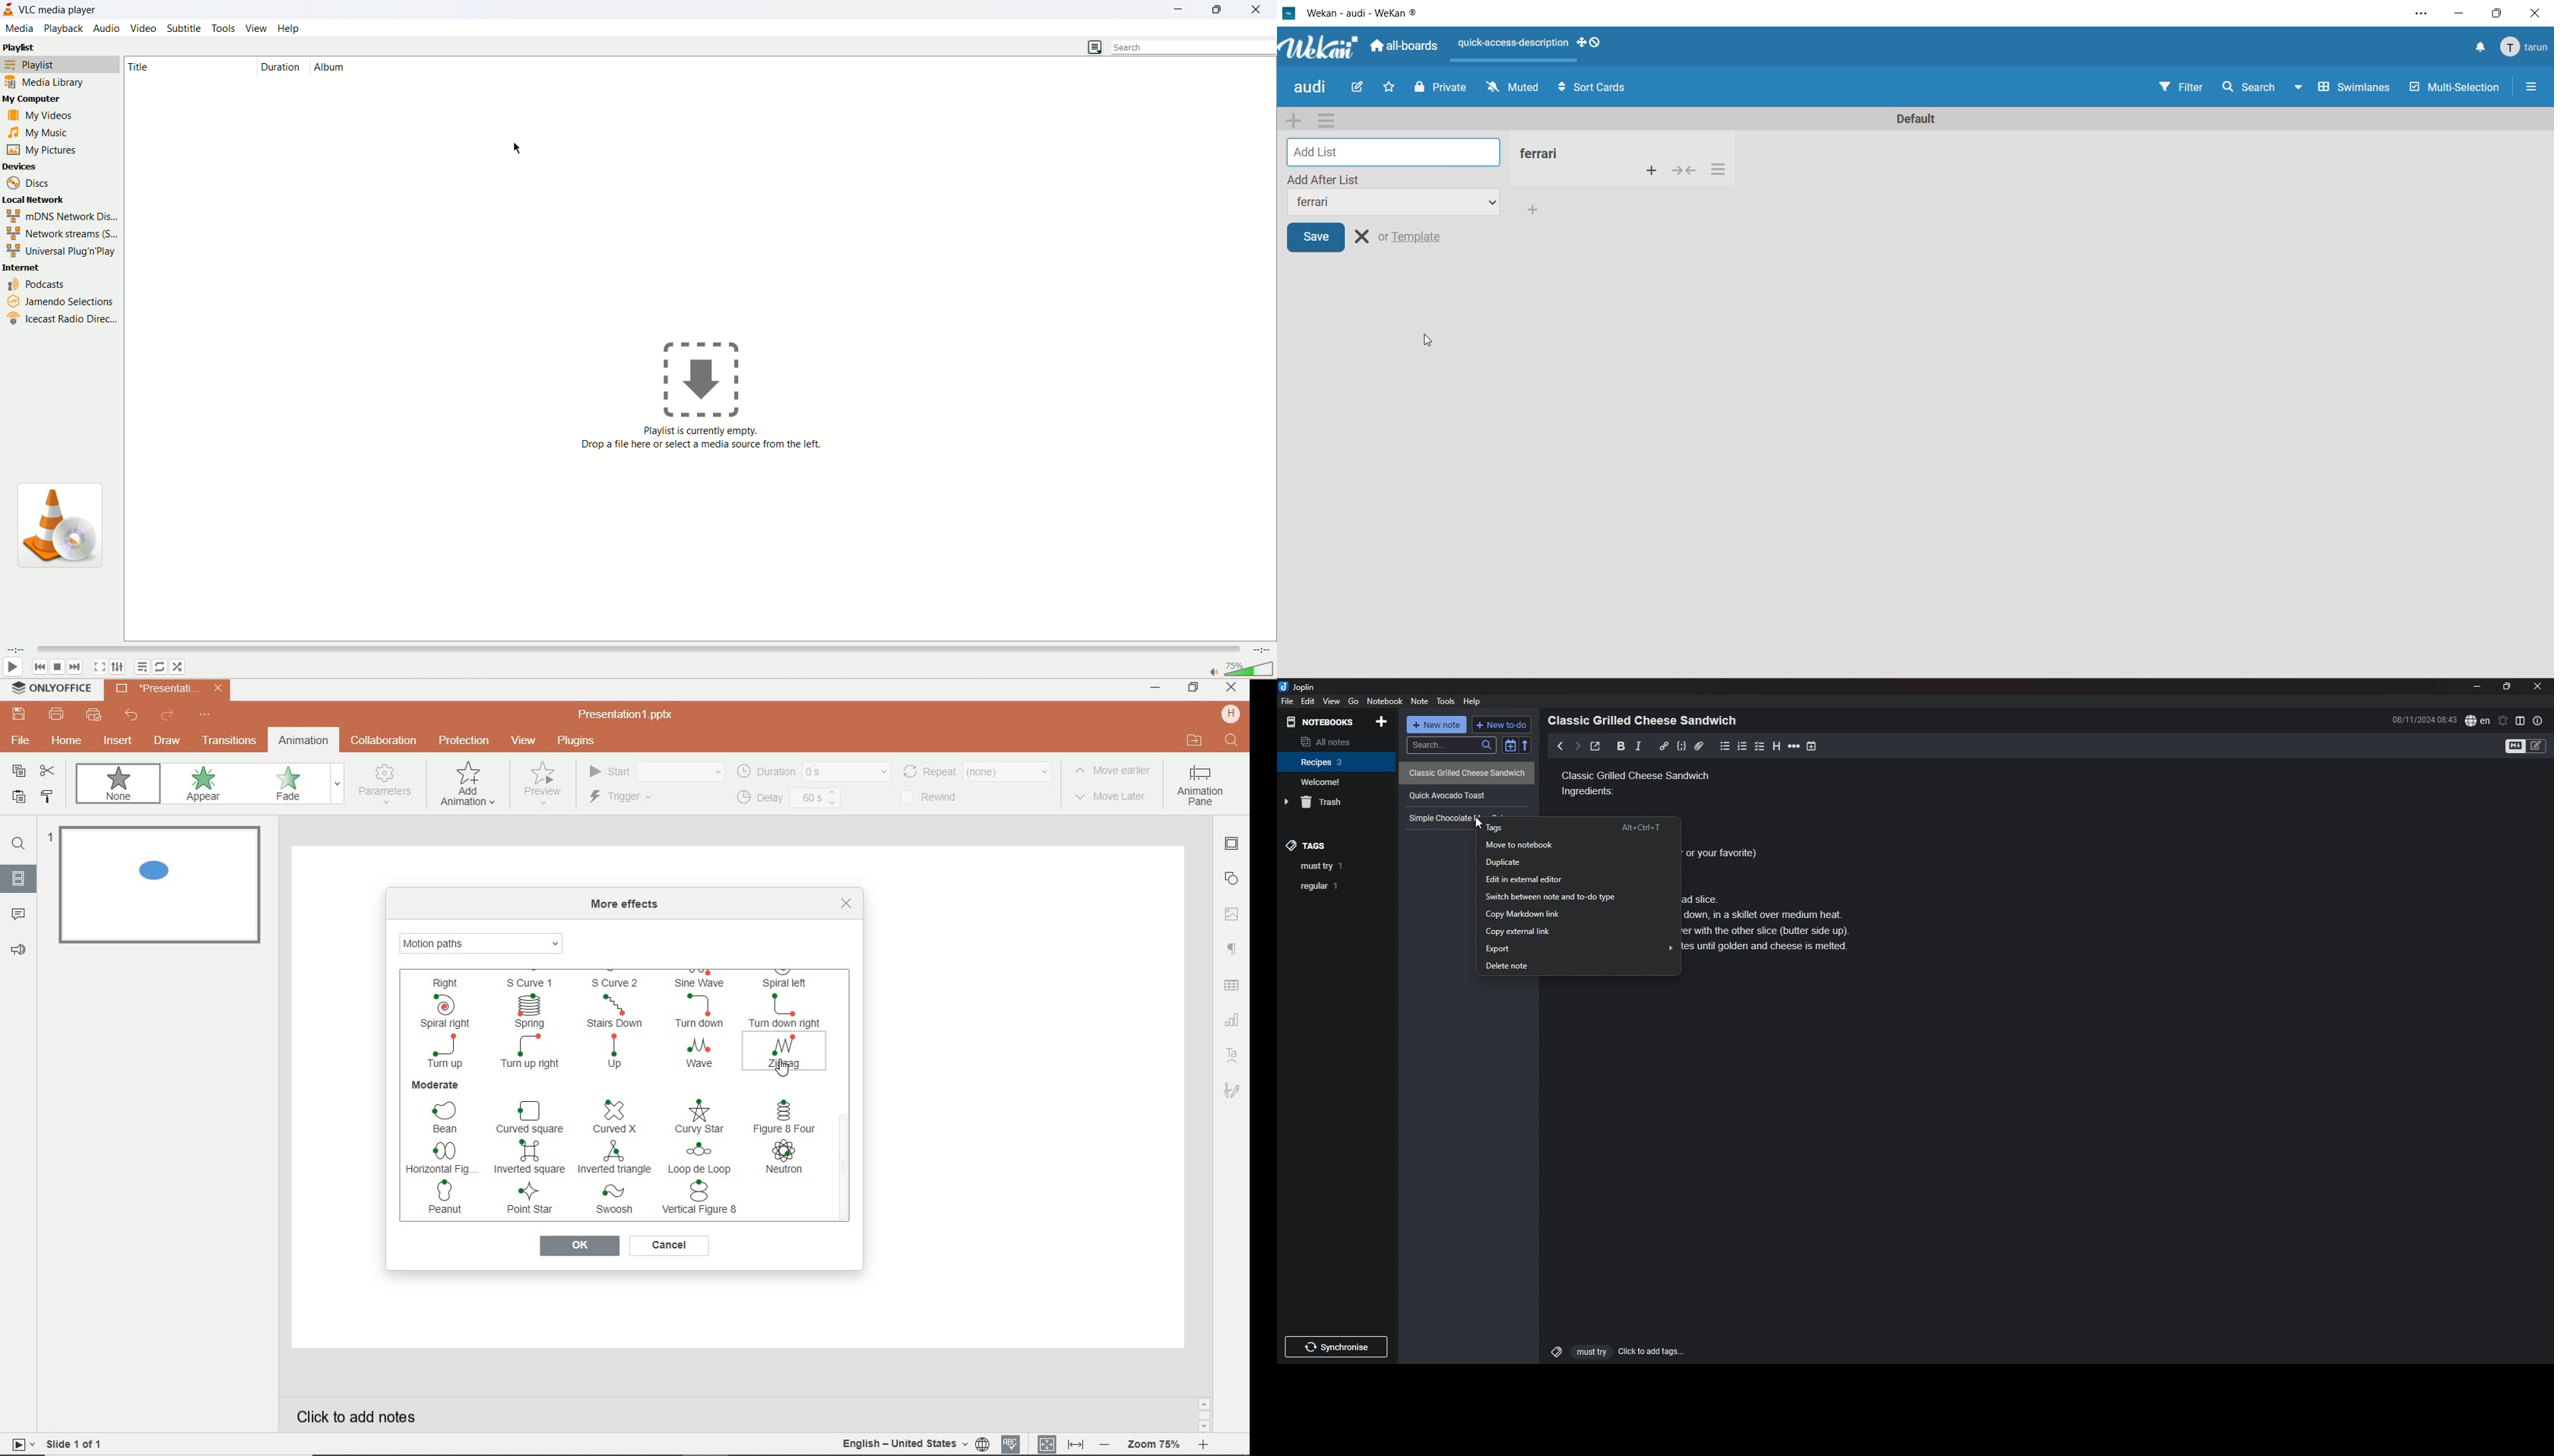 The image size is (2576, 1456). I want to click on media, so click(19, 29).